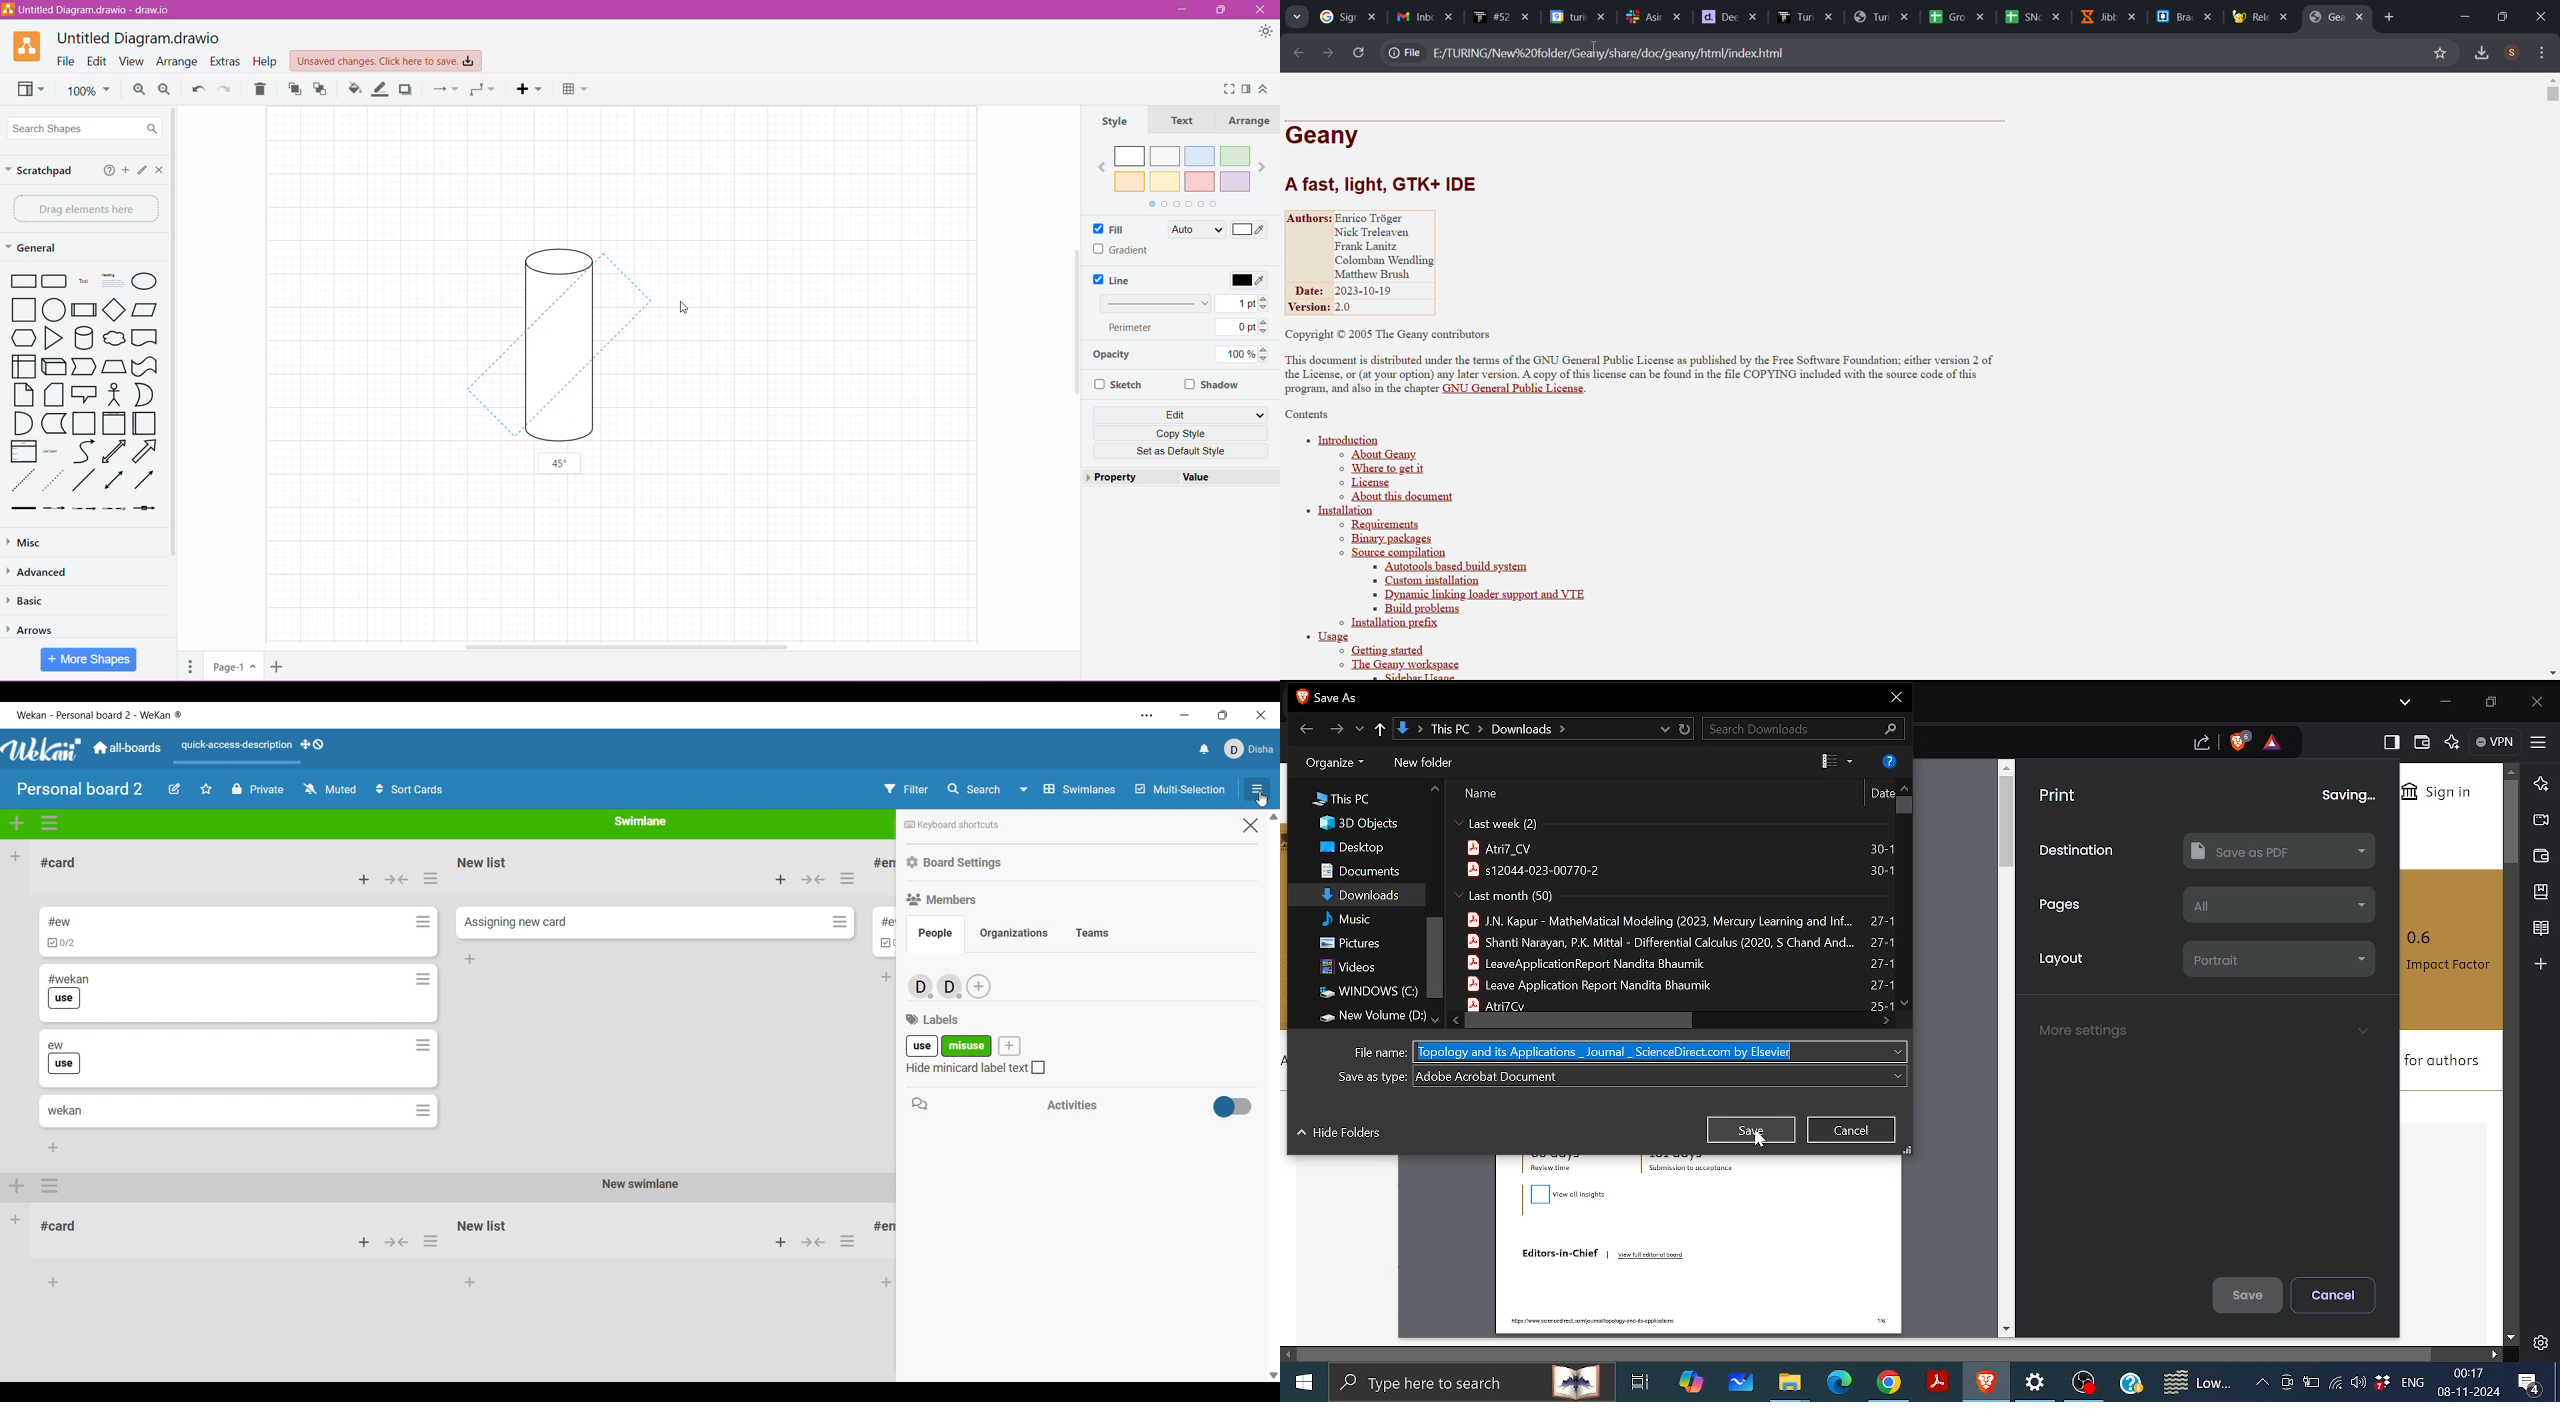 The width and height of the screenshot is (2576, 1428). I want to click on Copilot, so click(1689, 1384).